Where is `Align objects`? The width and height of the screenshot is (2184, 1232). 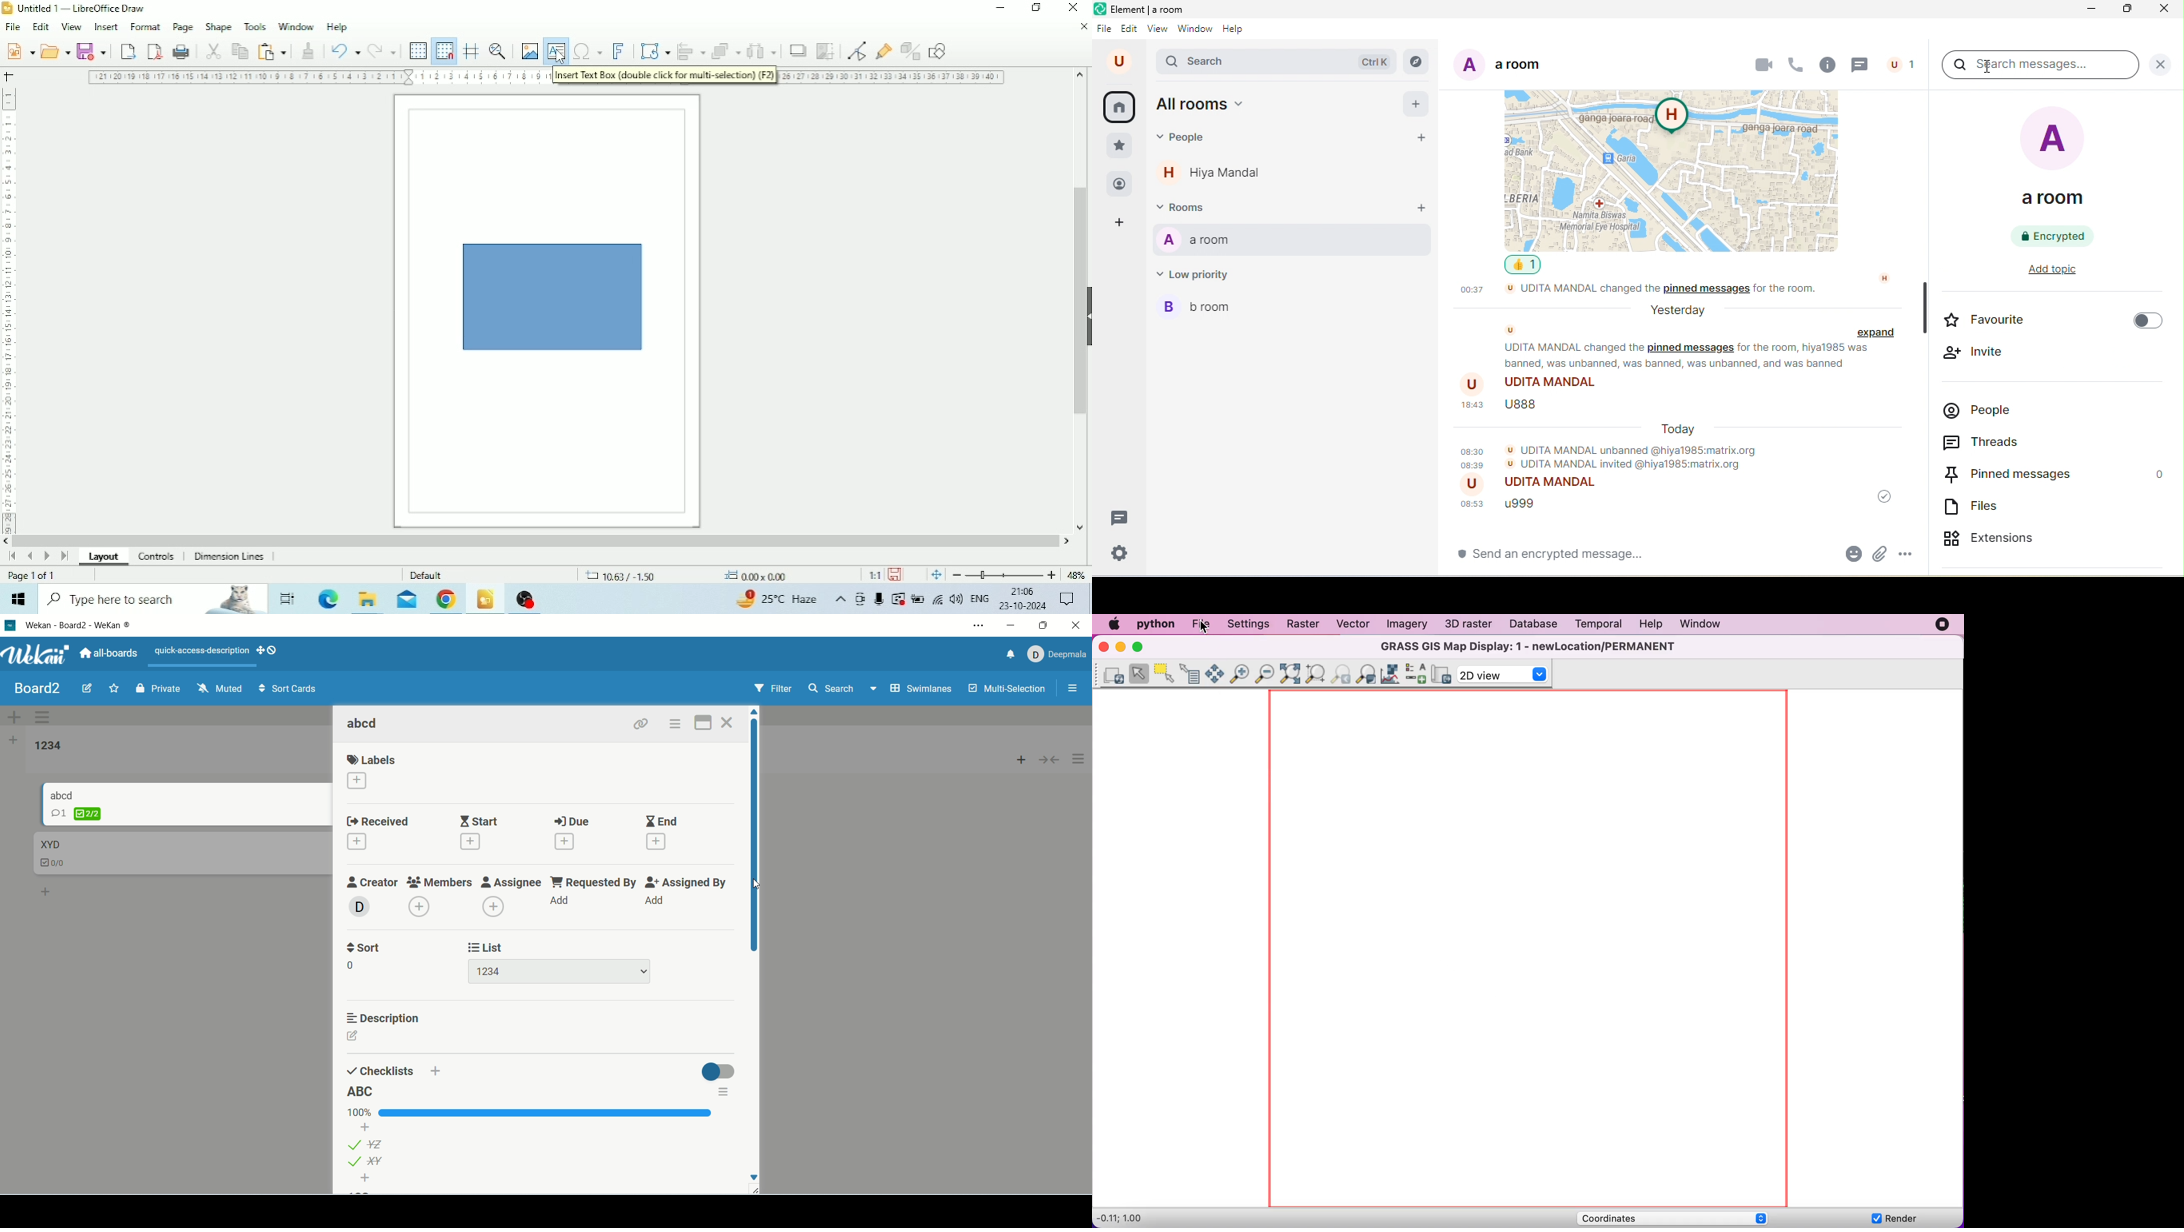 Align objects is located at coordinates (690, 51).